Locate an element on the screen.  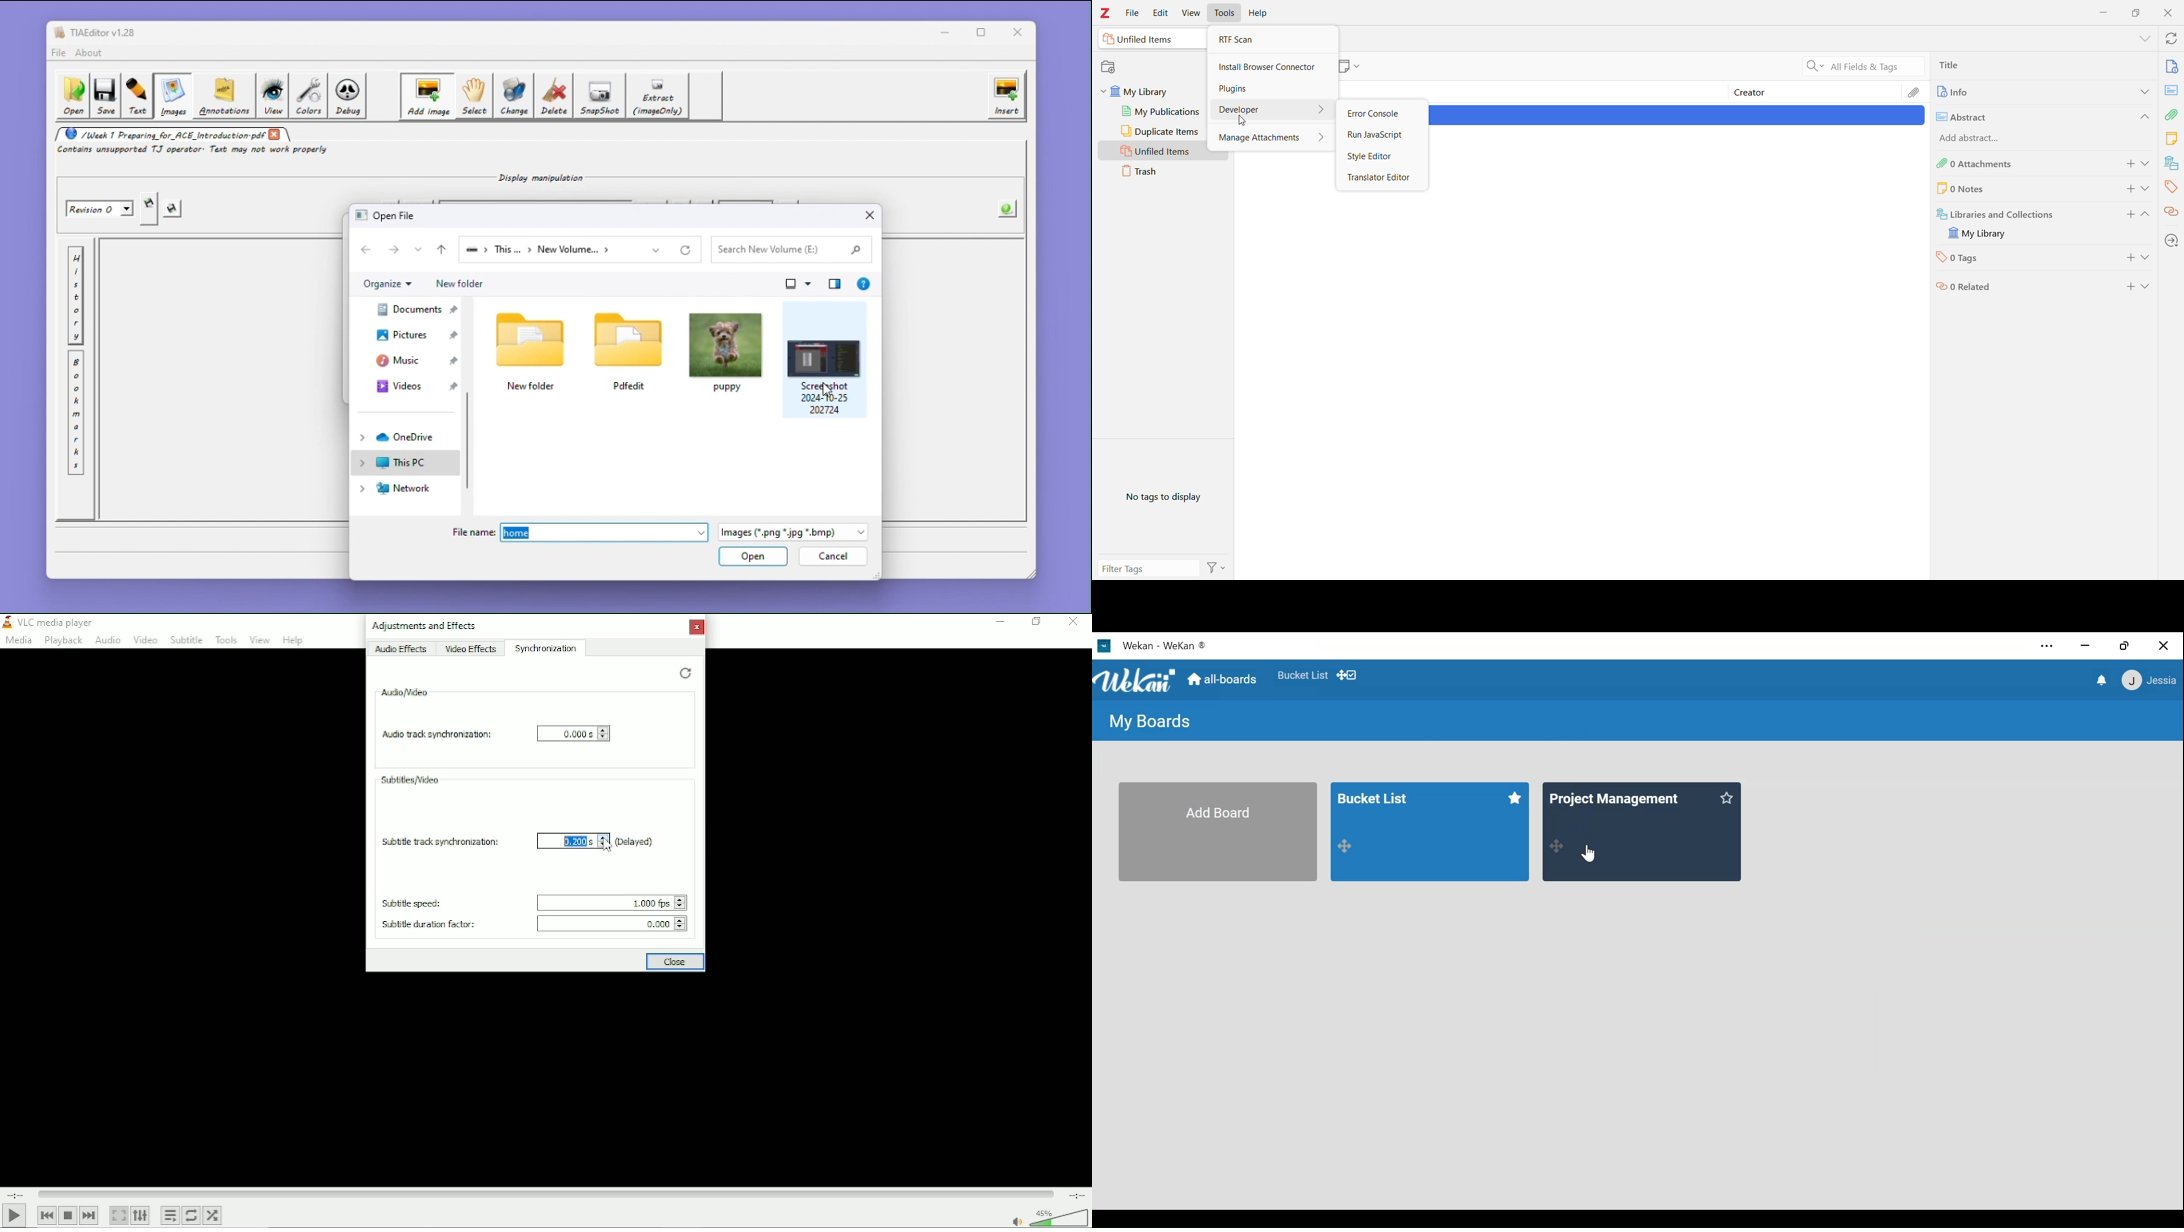
Audio effects is located at coordinates (402, 650).